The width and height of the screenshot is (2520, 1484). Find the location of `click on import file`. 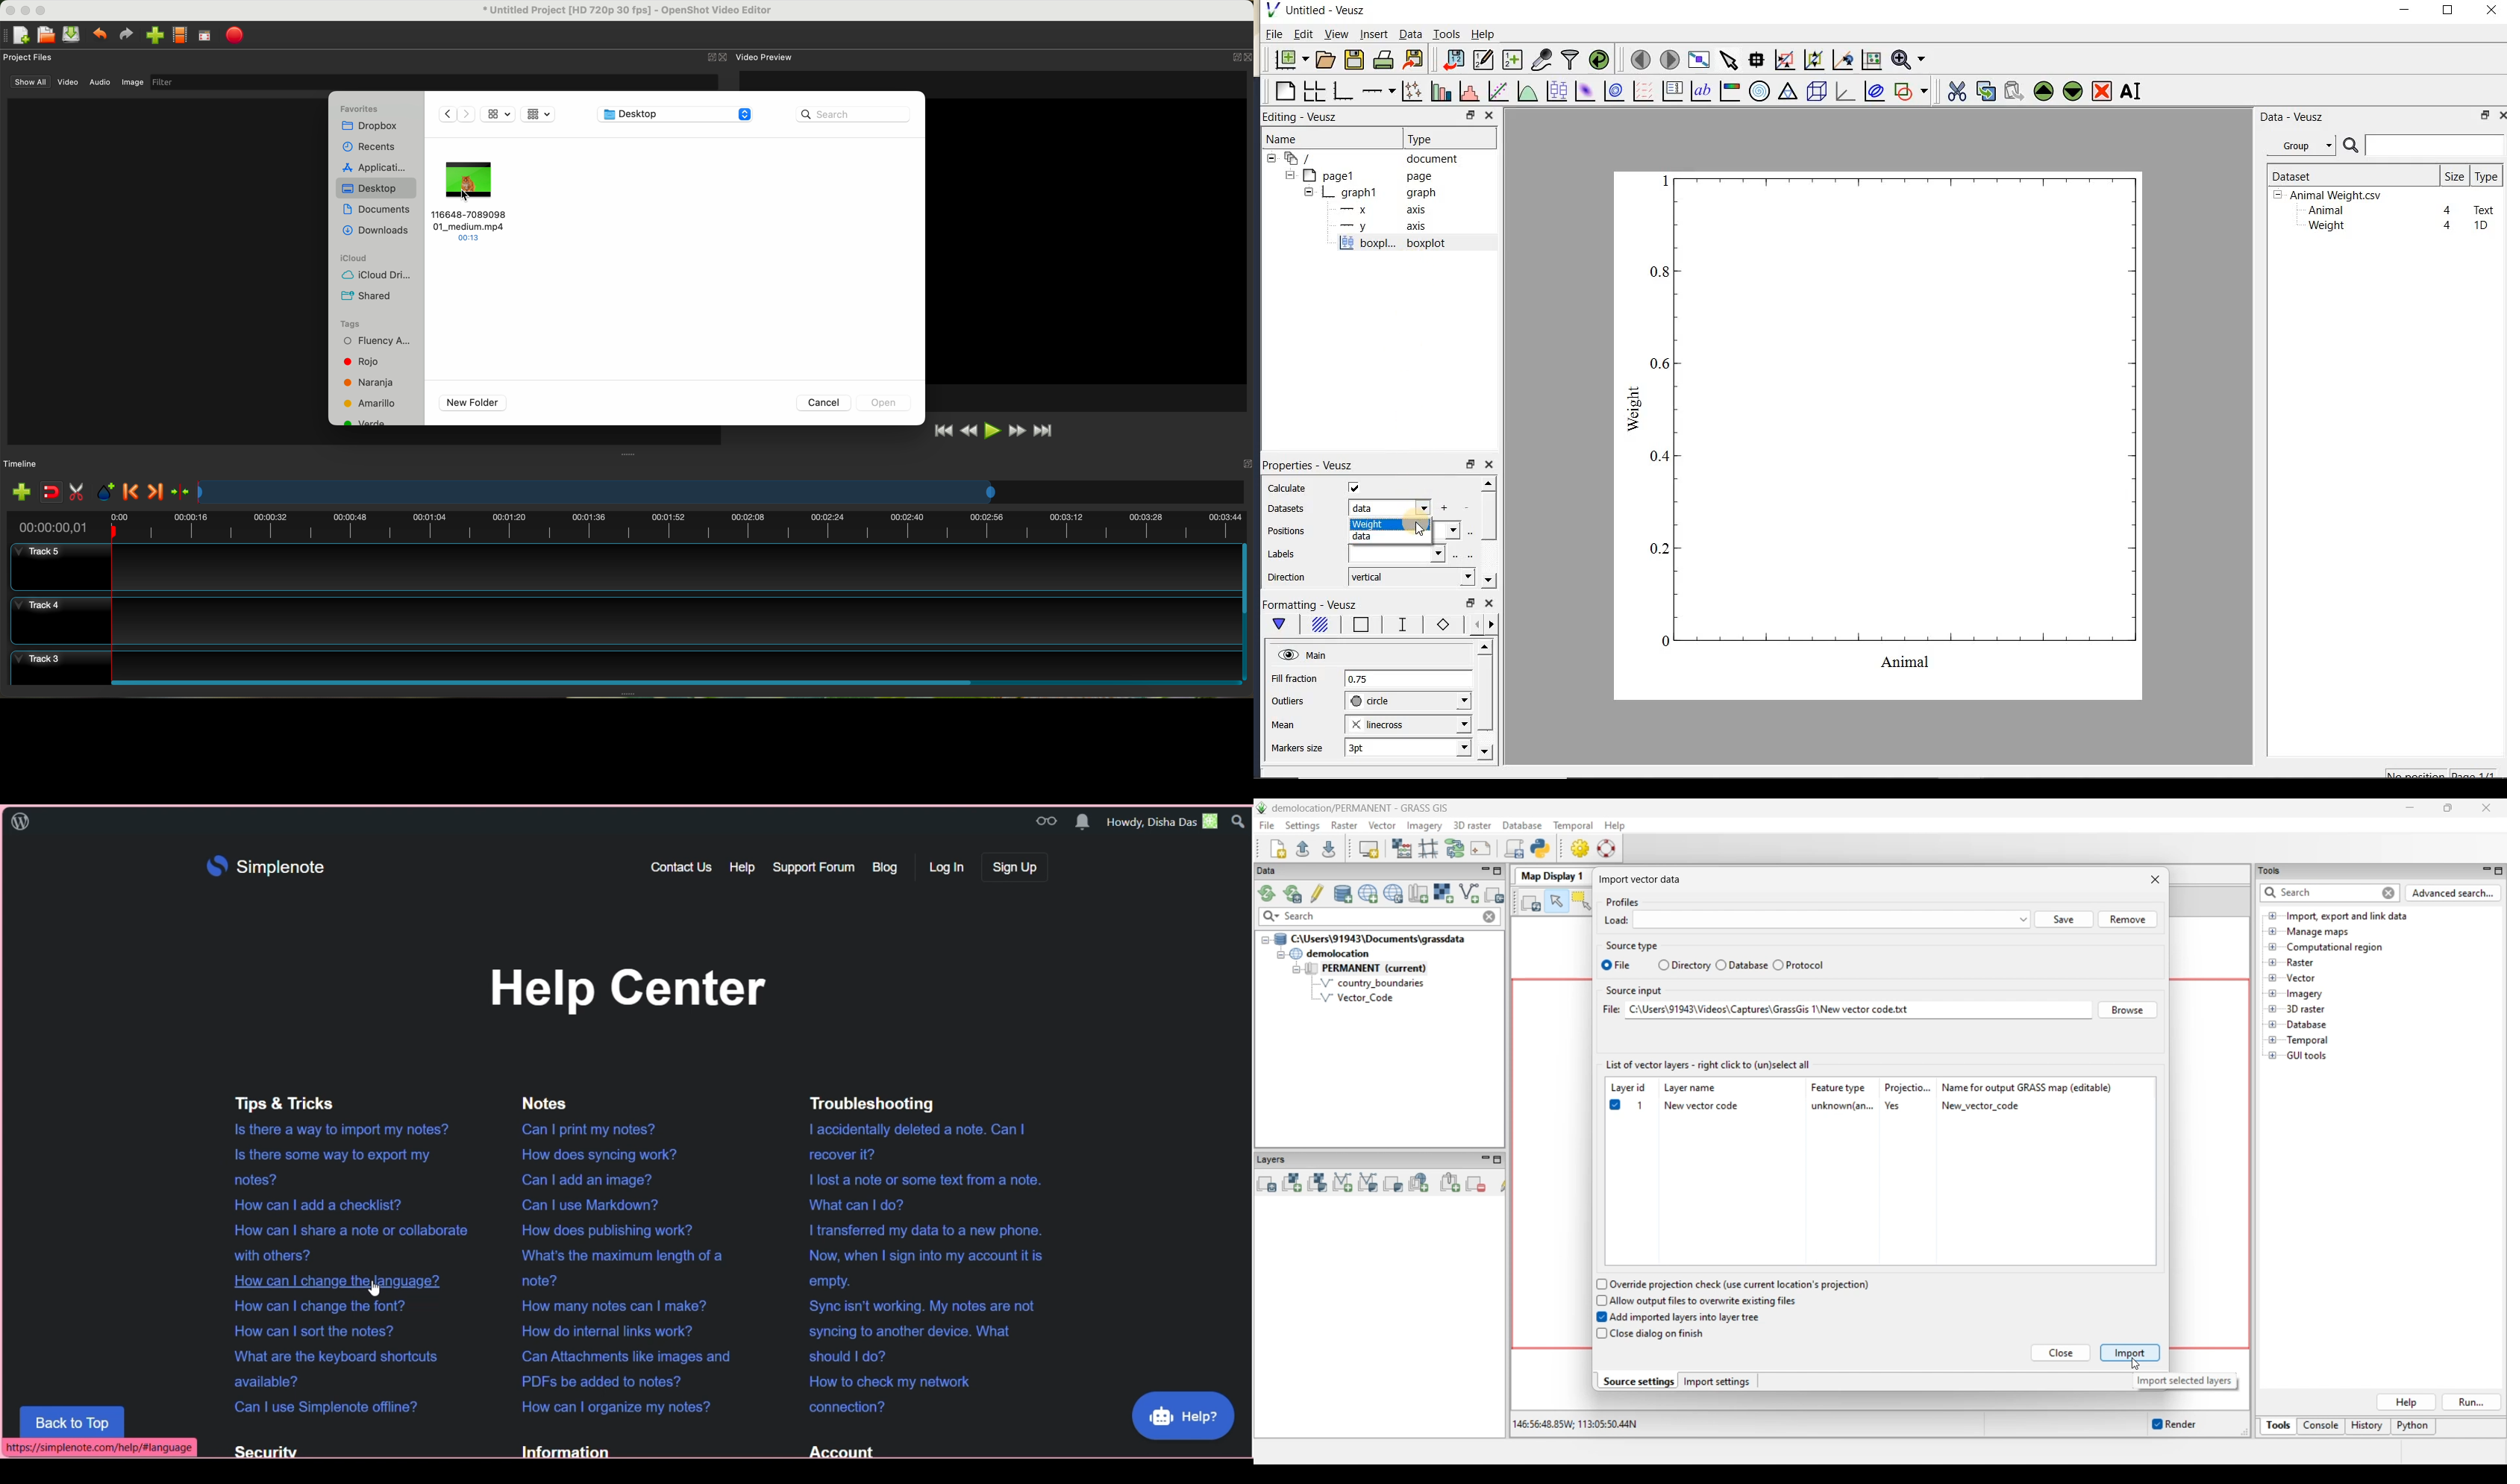

click on import file is located at coordinates (152, 32).